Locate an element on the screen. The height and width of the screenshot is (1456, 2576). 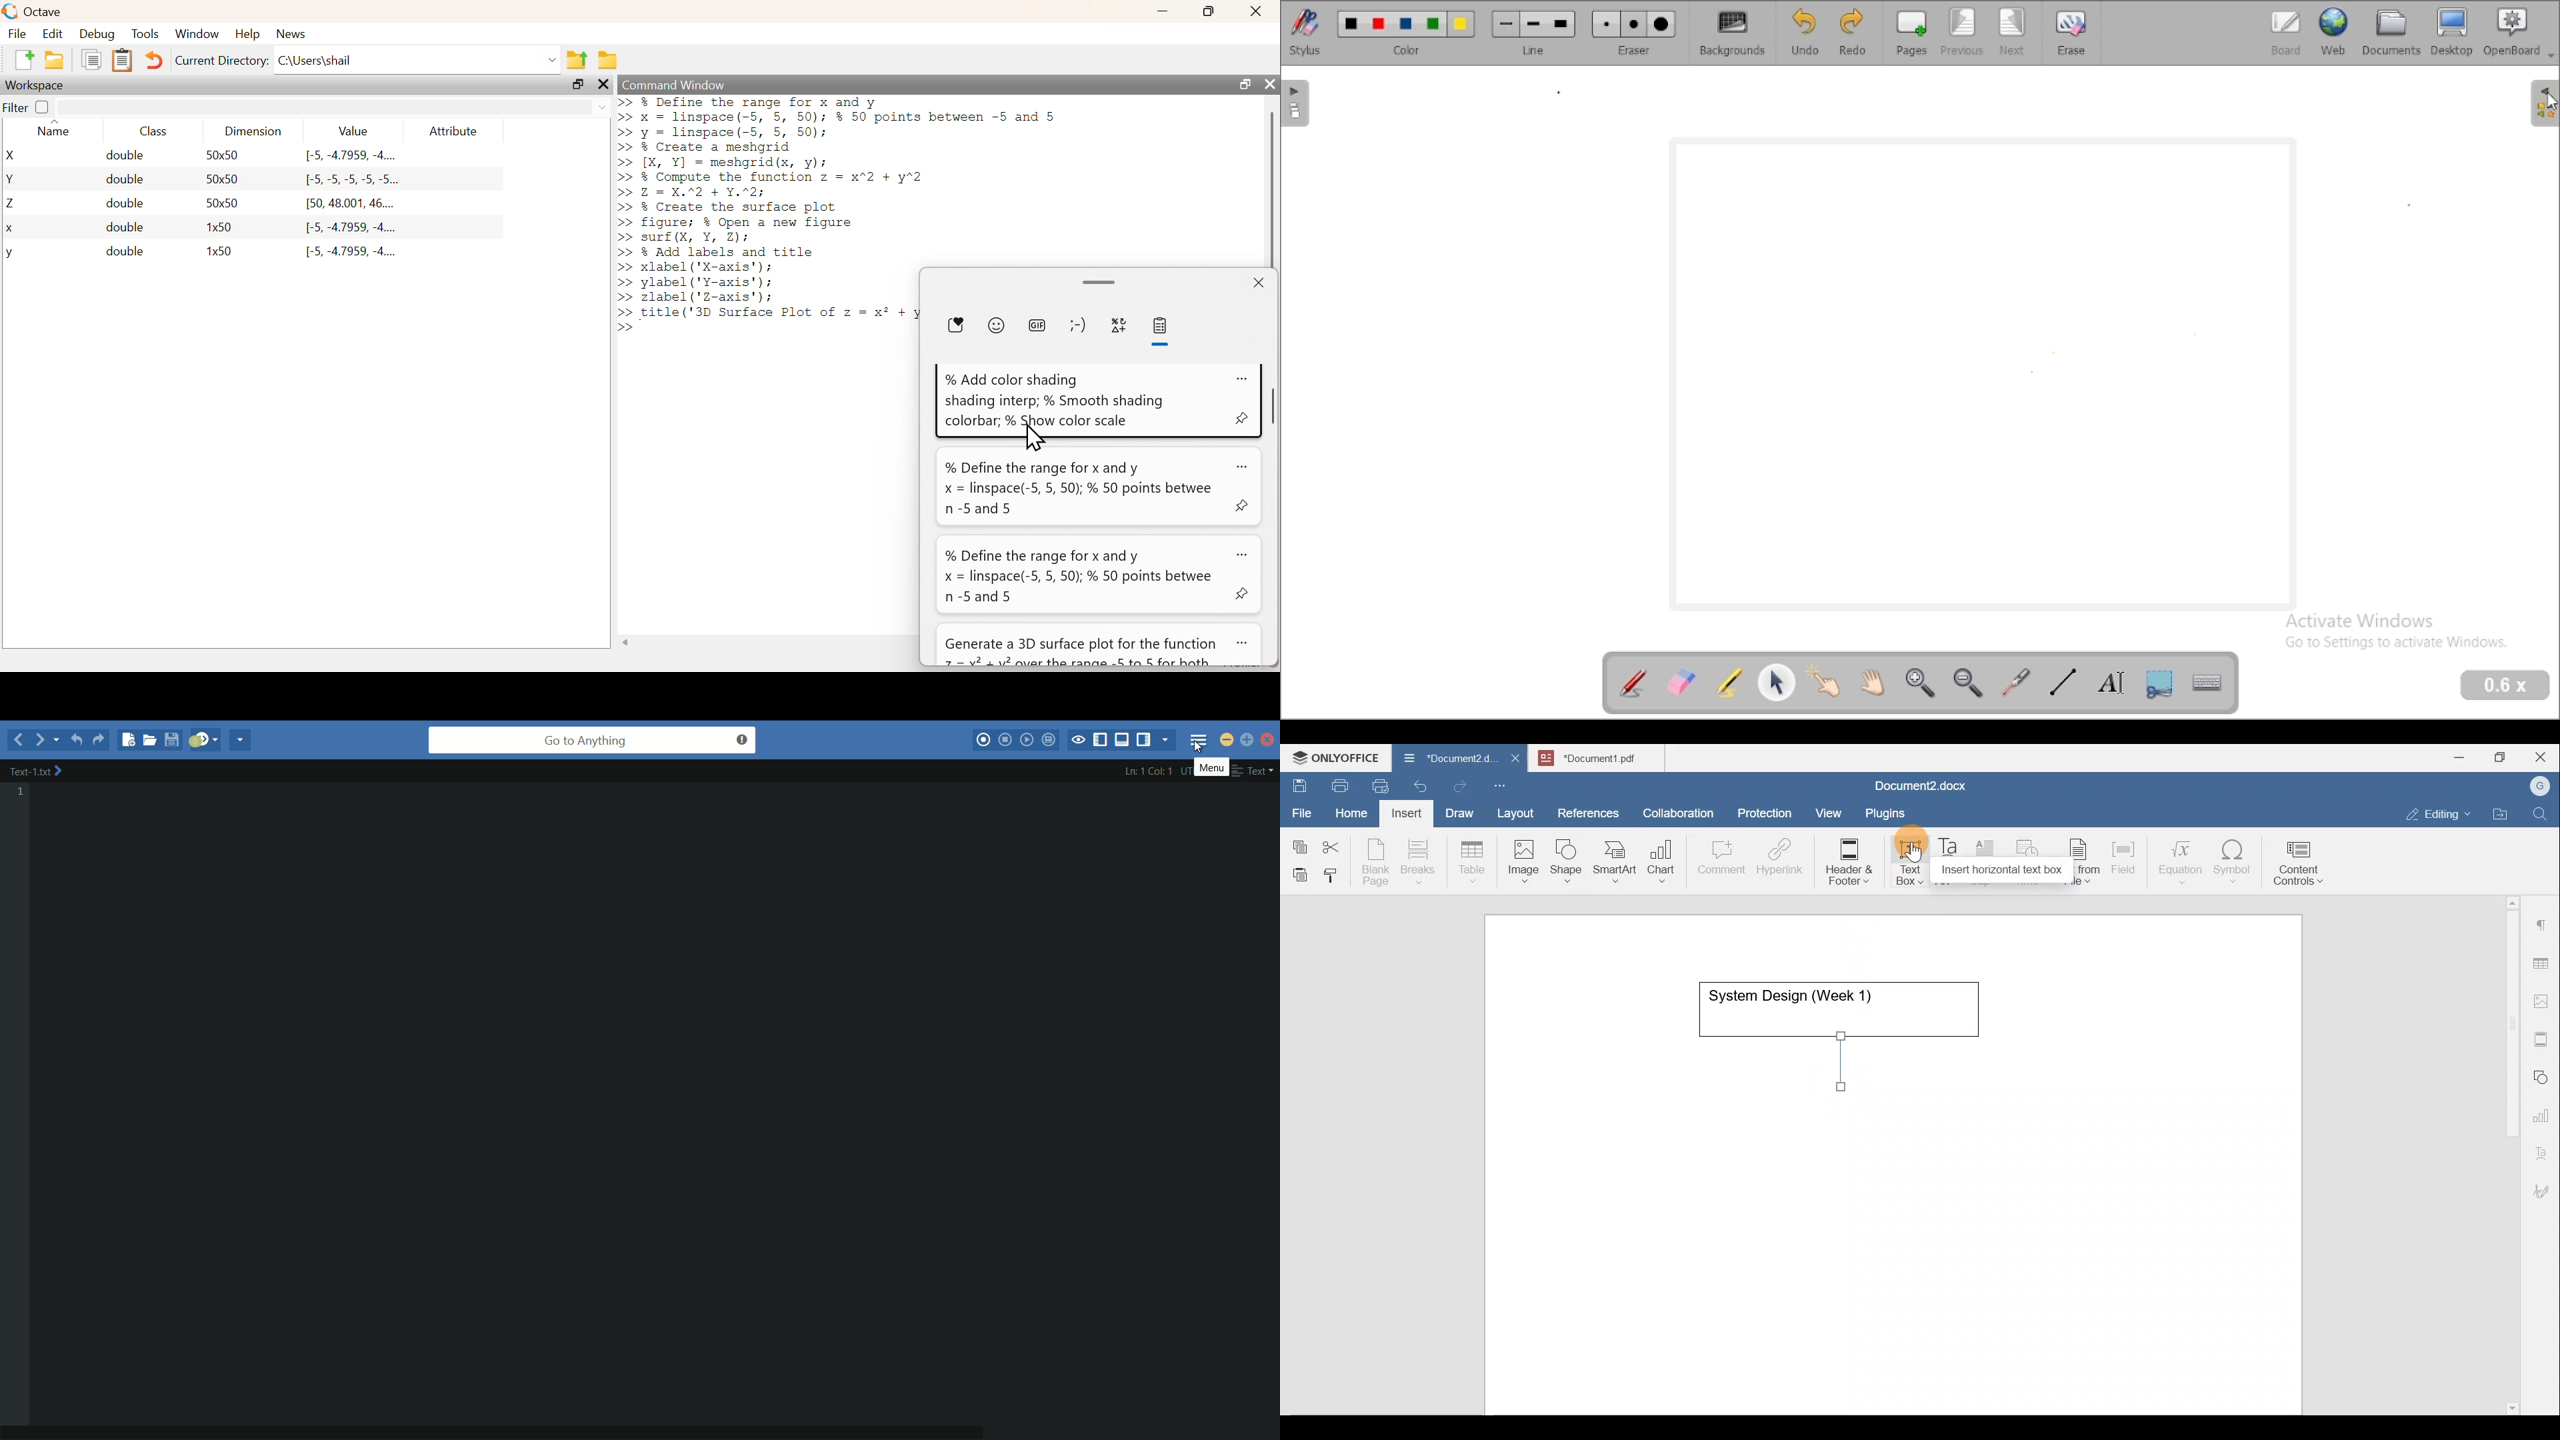
Account name is located at coordinates (2537, 787).